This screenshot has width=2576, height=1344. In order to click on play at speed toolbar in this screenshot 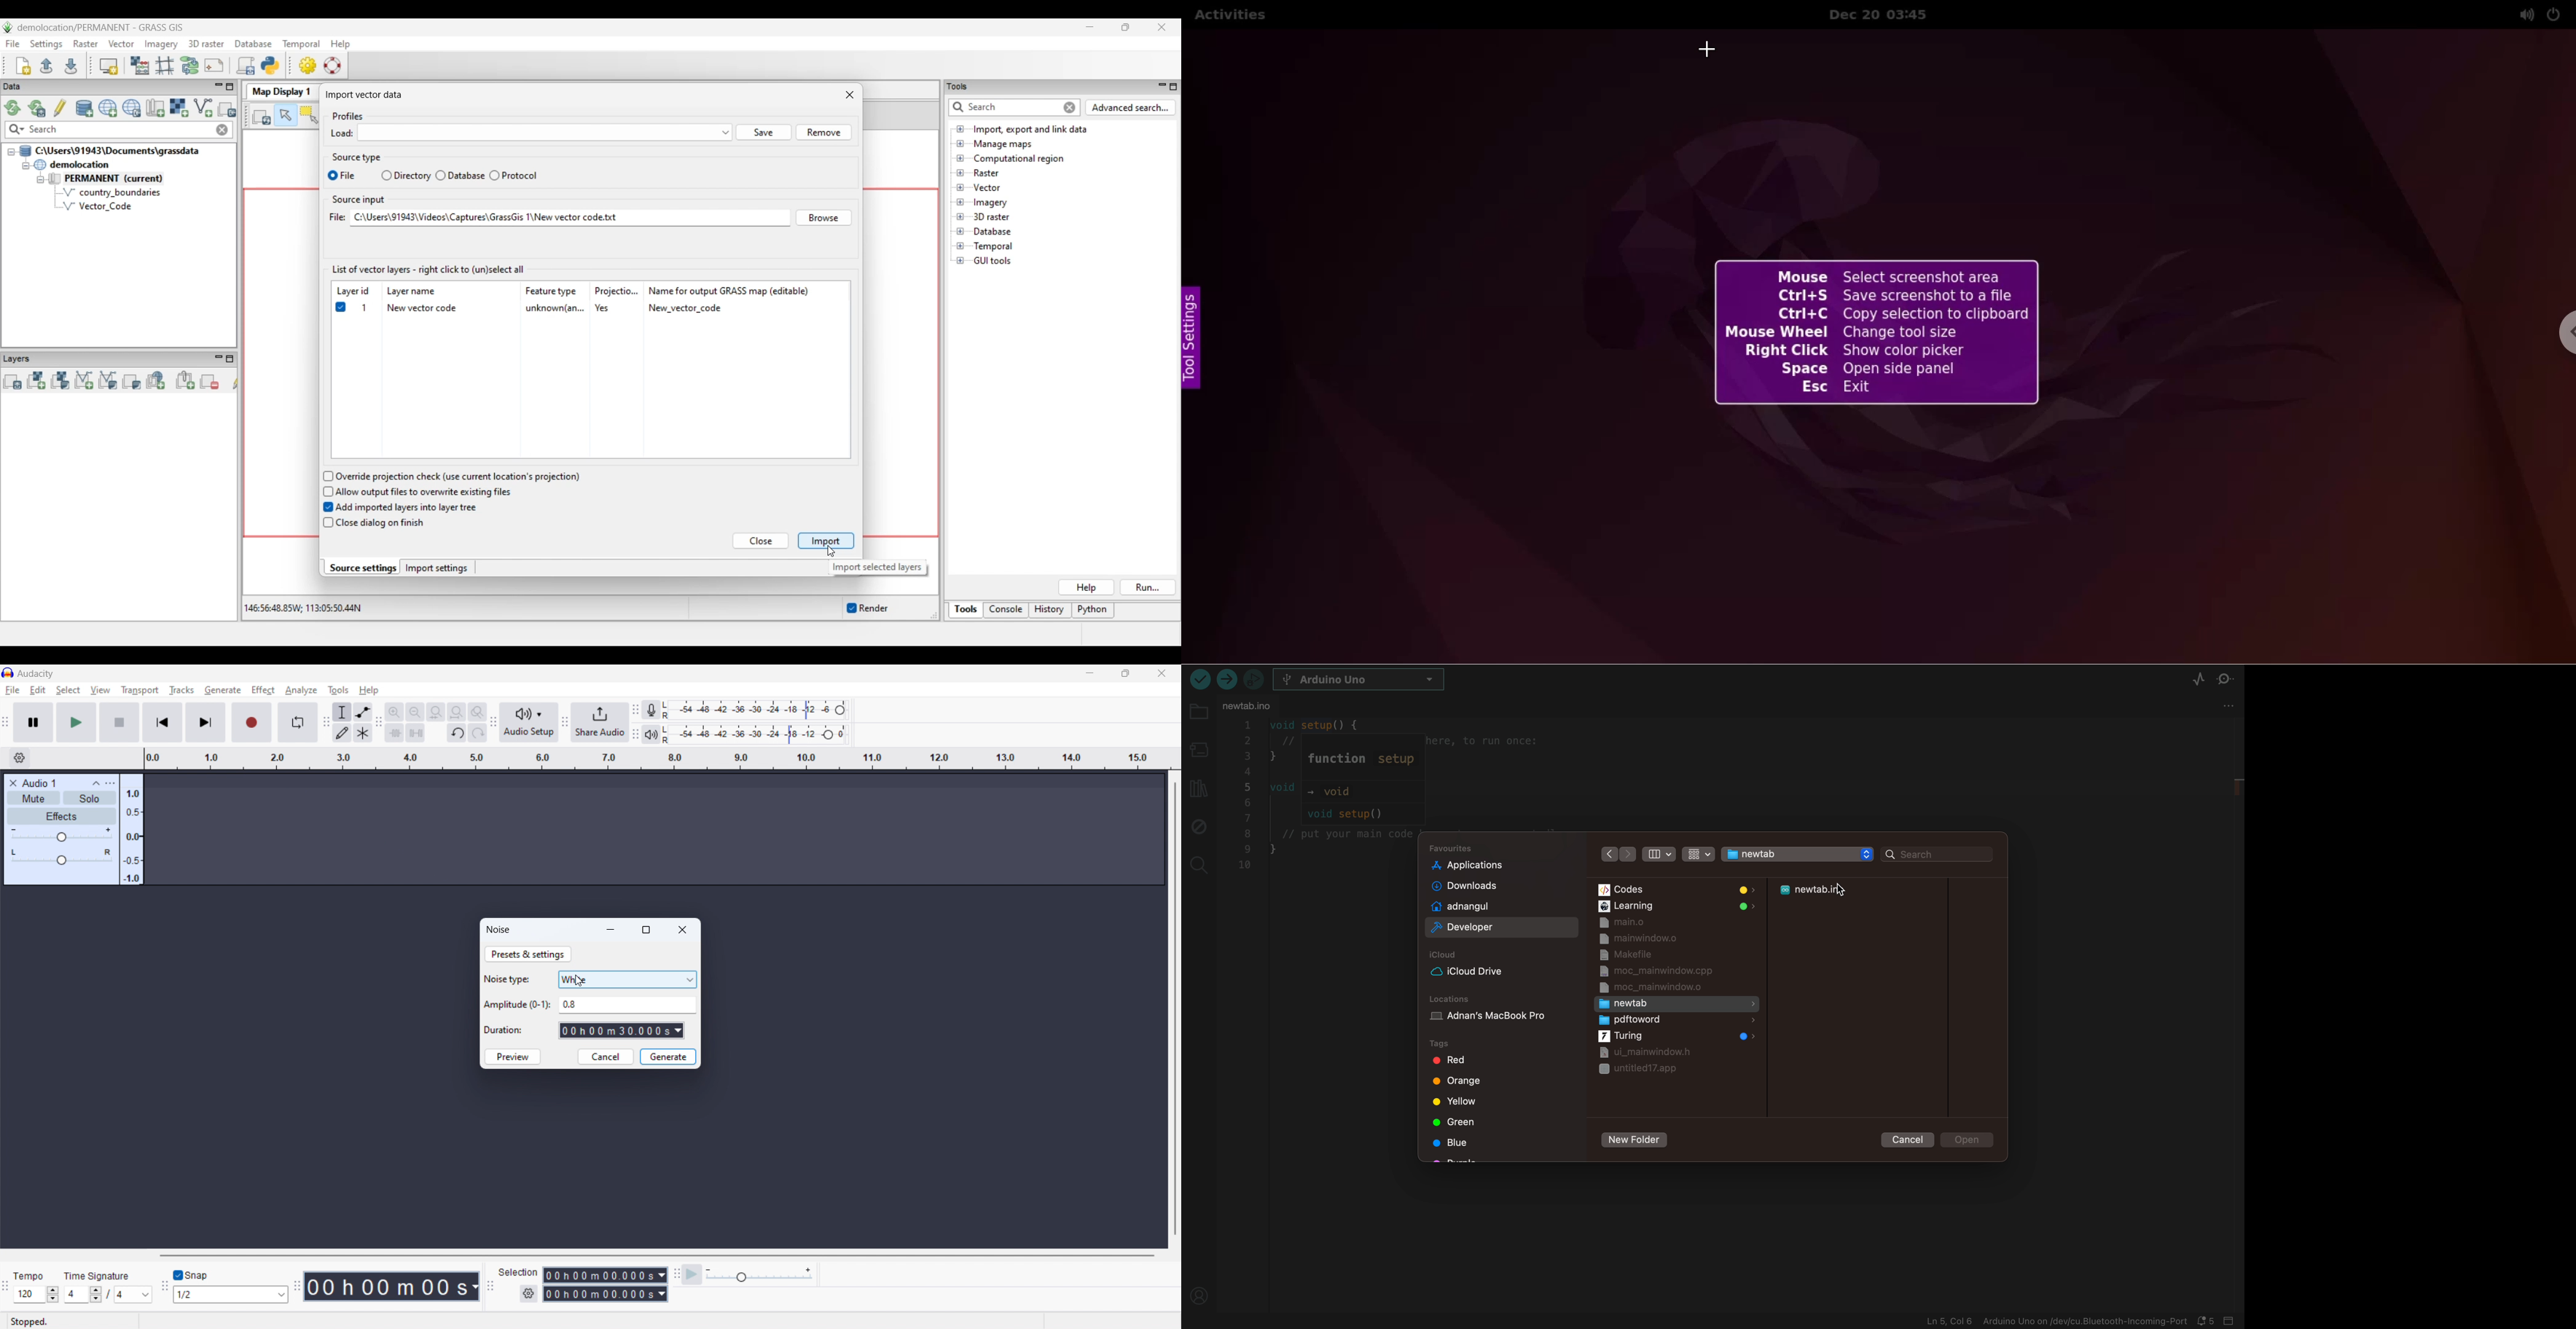, I will do `click(676, 1275)`.